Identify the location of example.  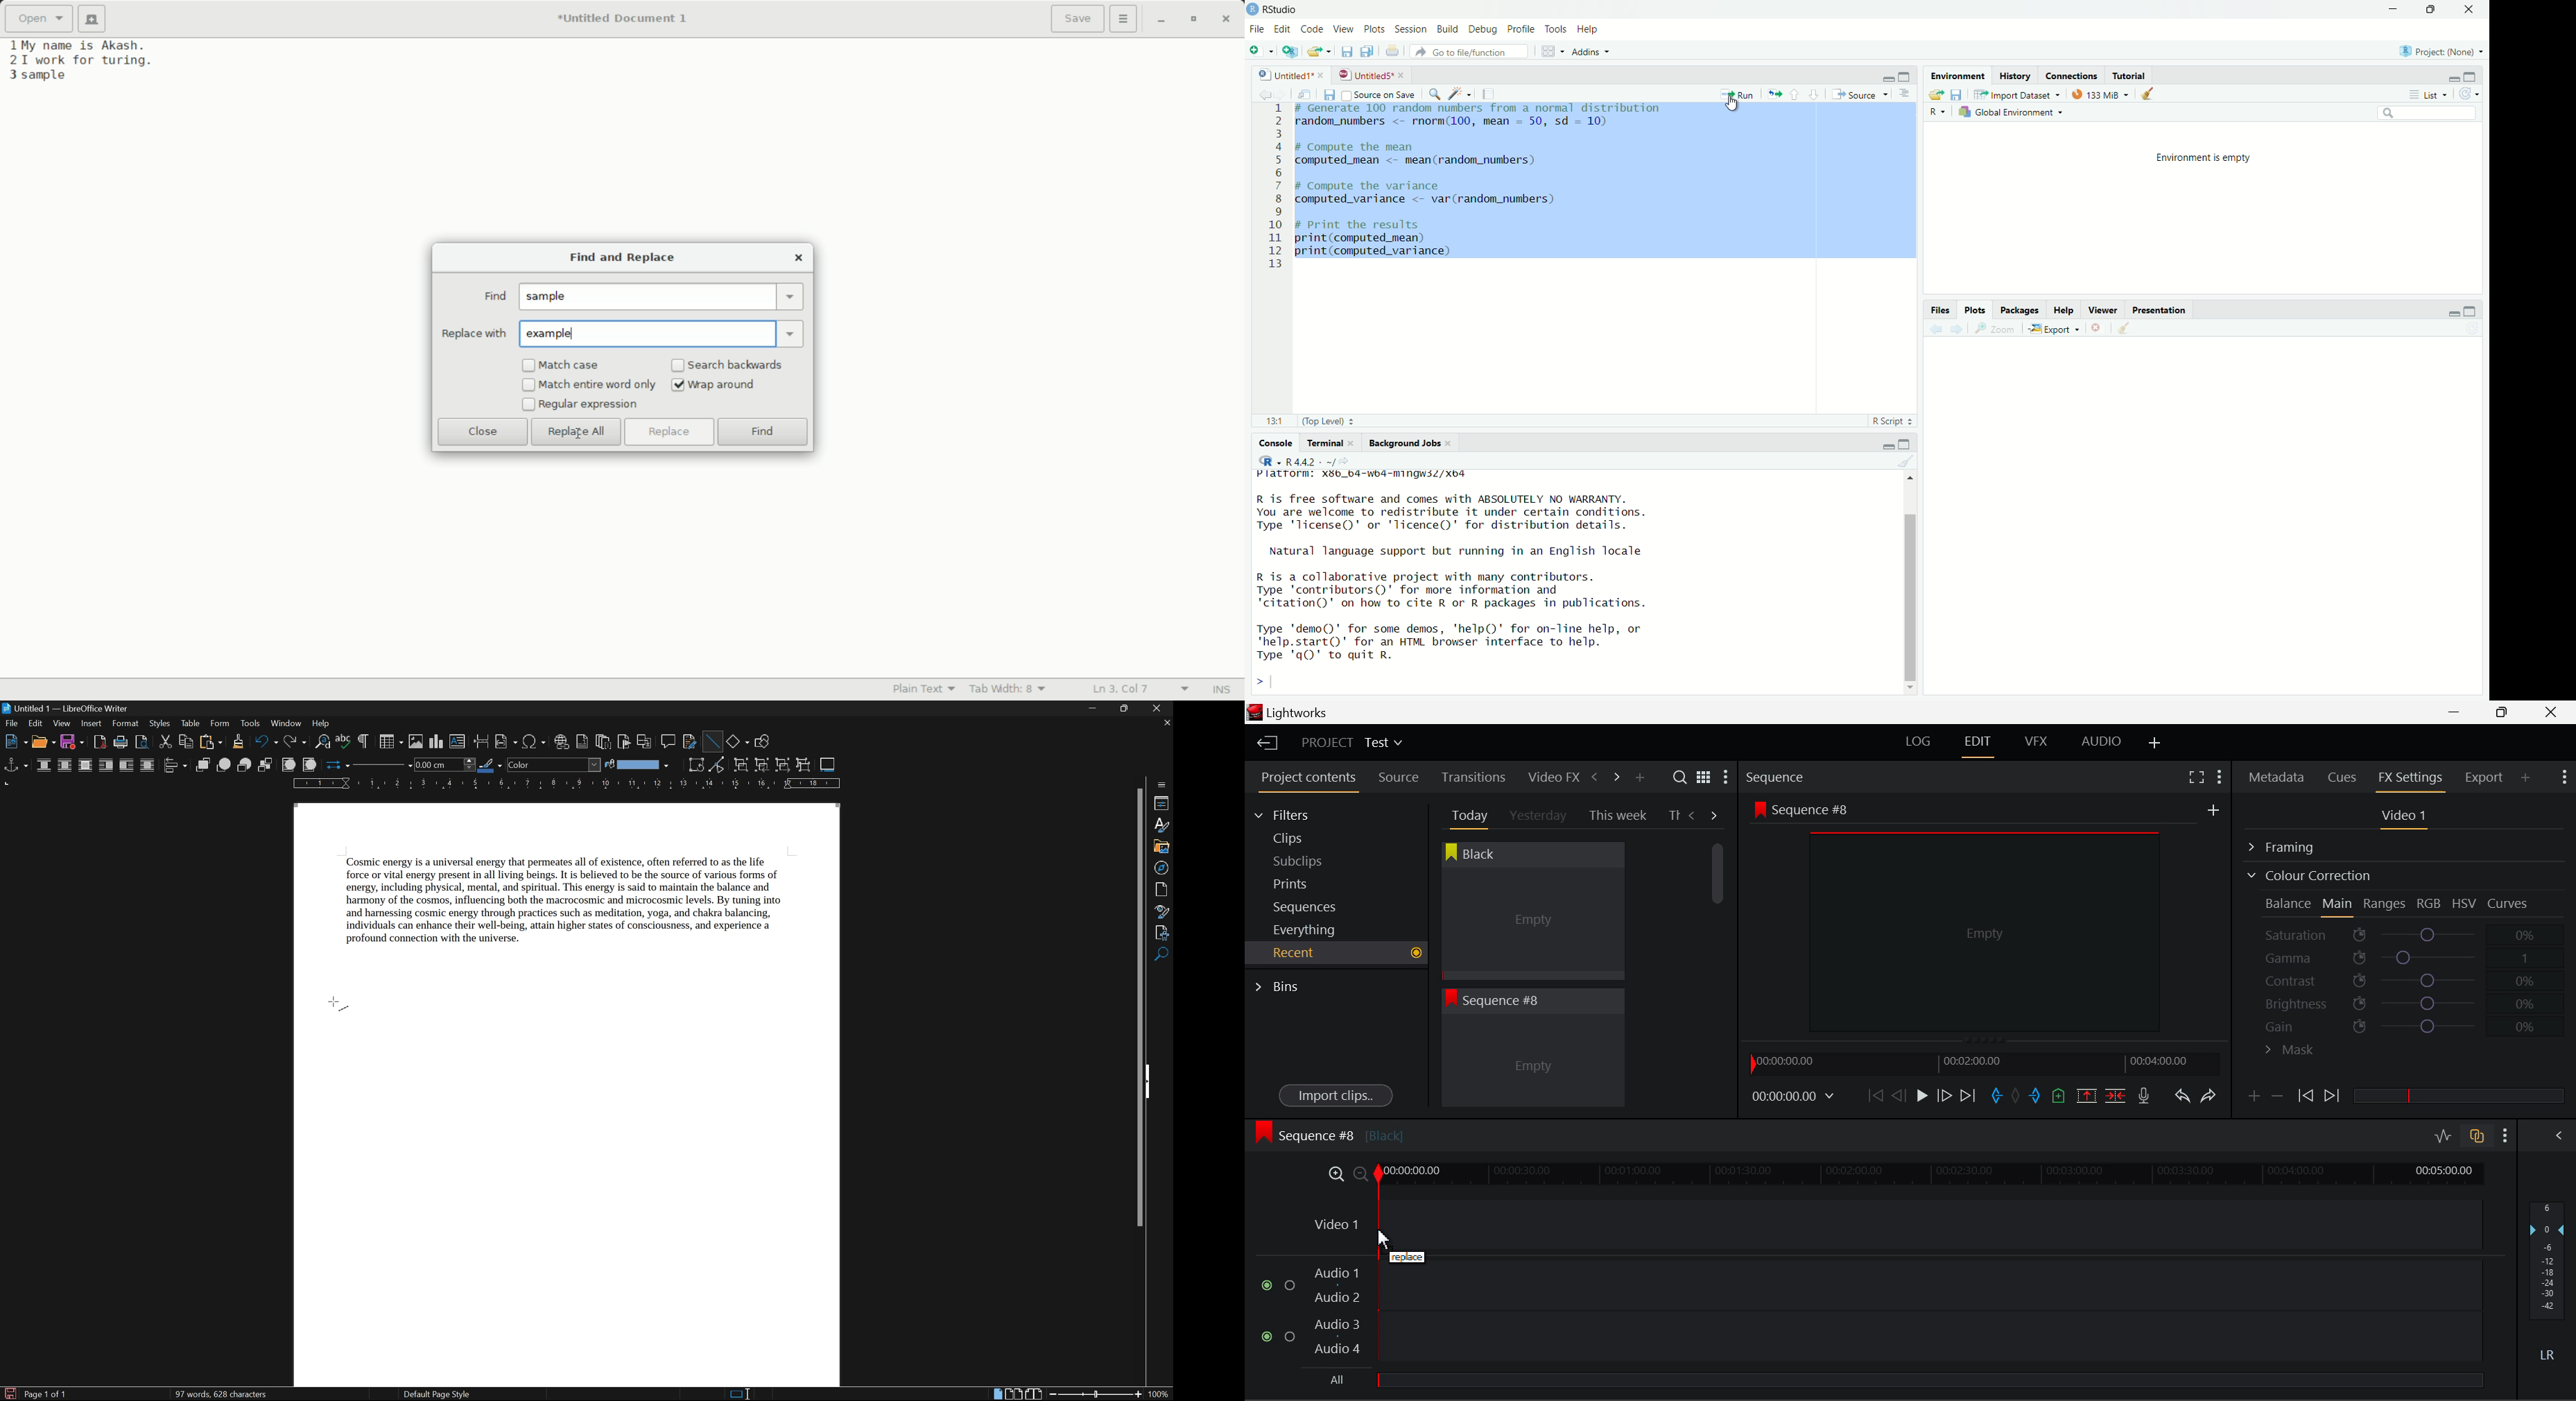
(554, 334).